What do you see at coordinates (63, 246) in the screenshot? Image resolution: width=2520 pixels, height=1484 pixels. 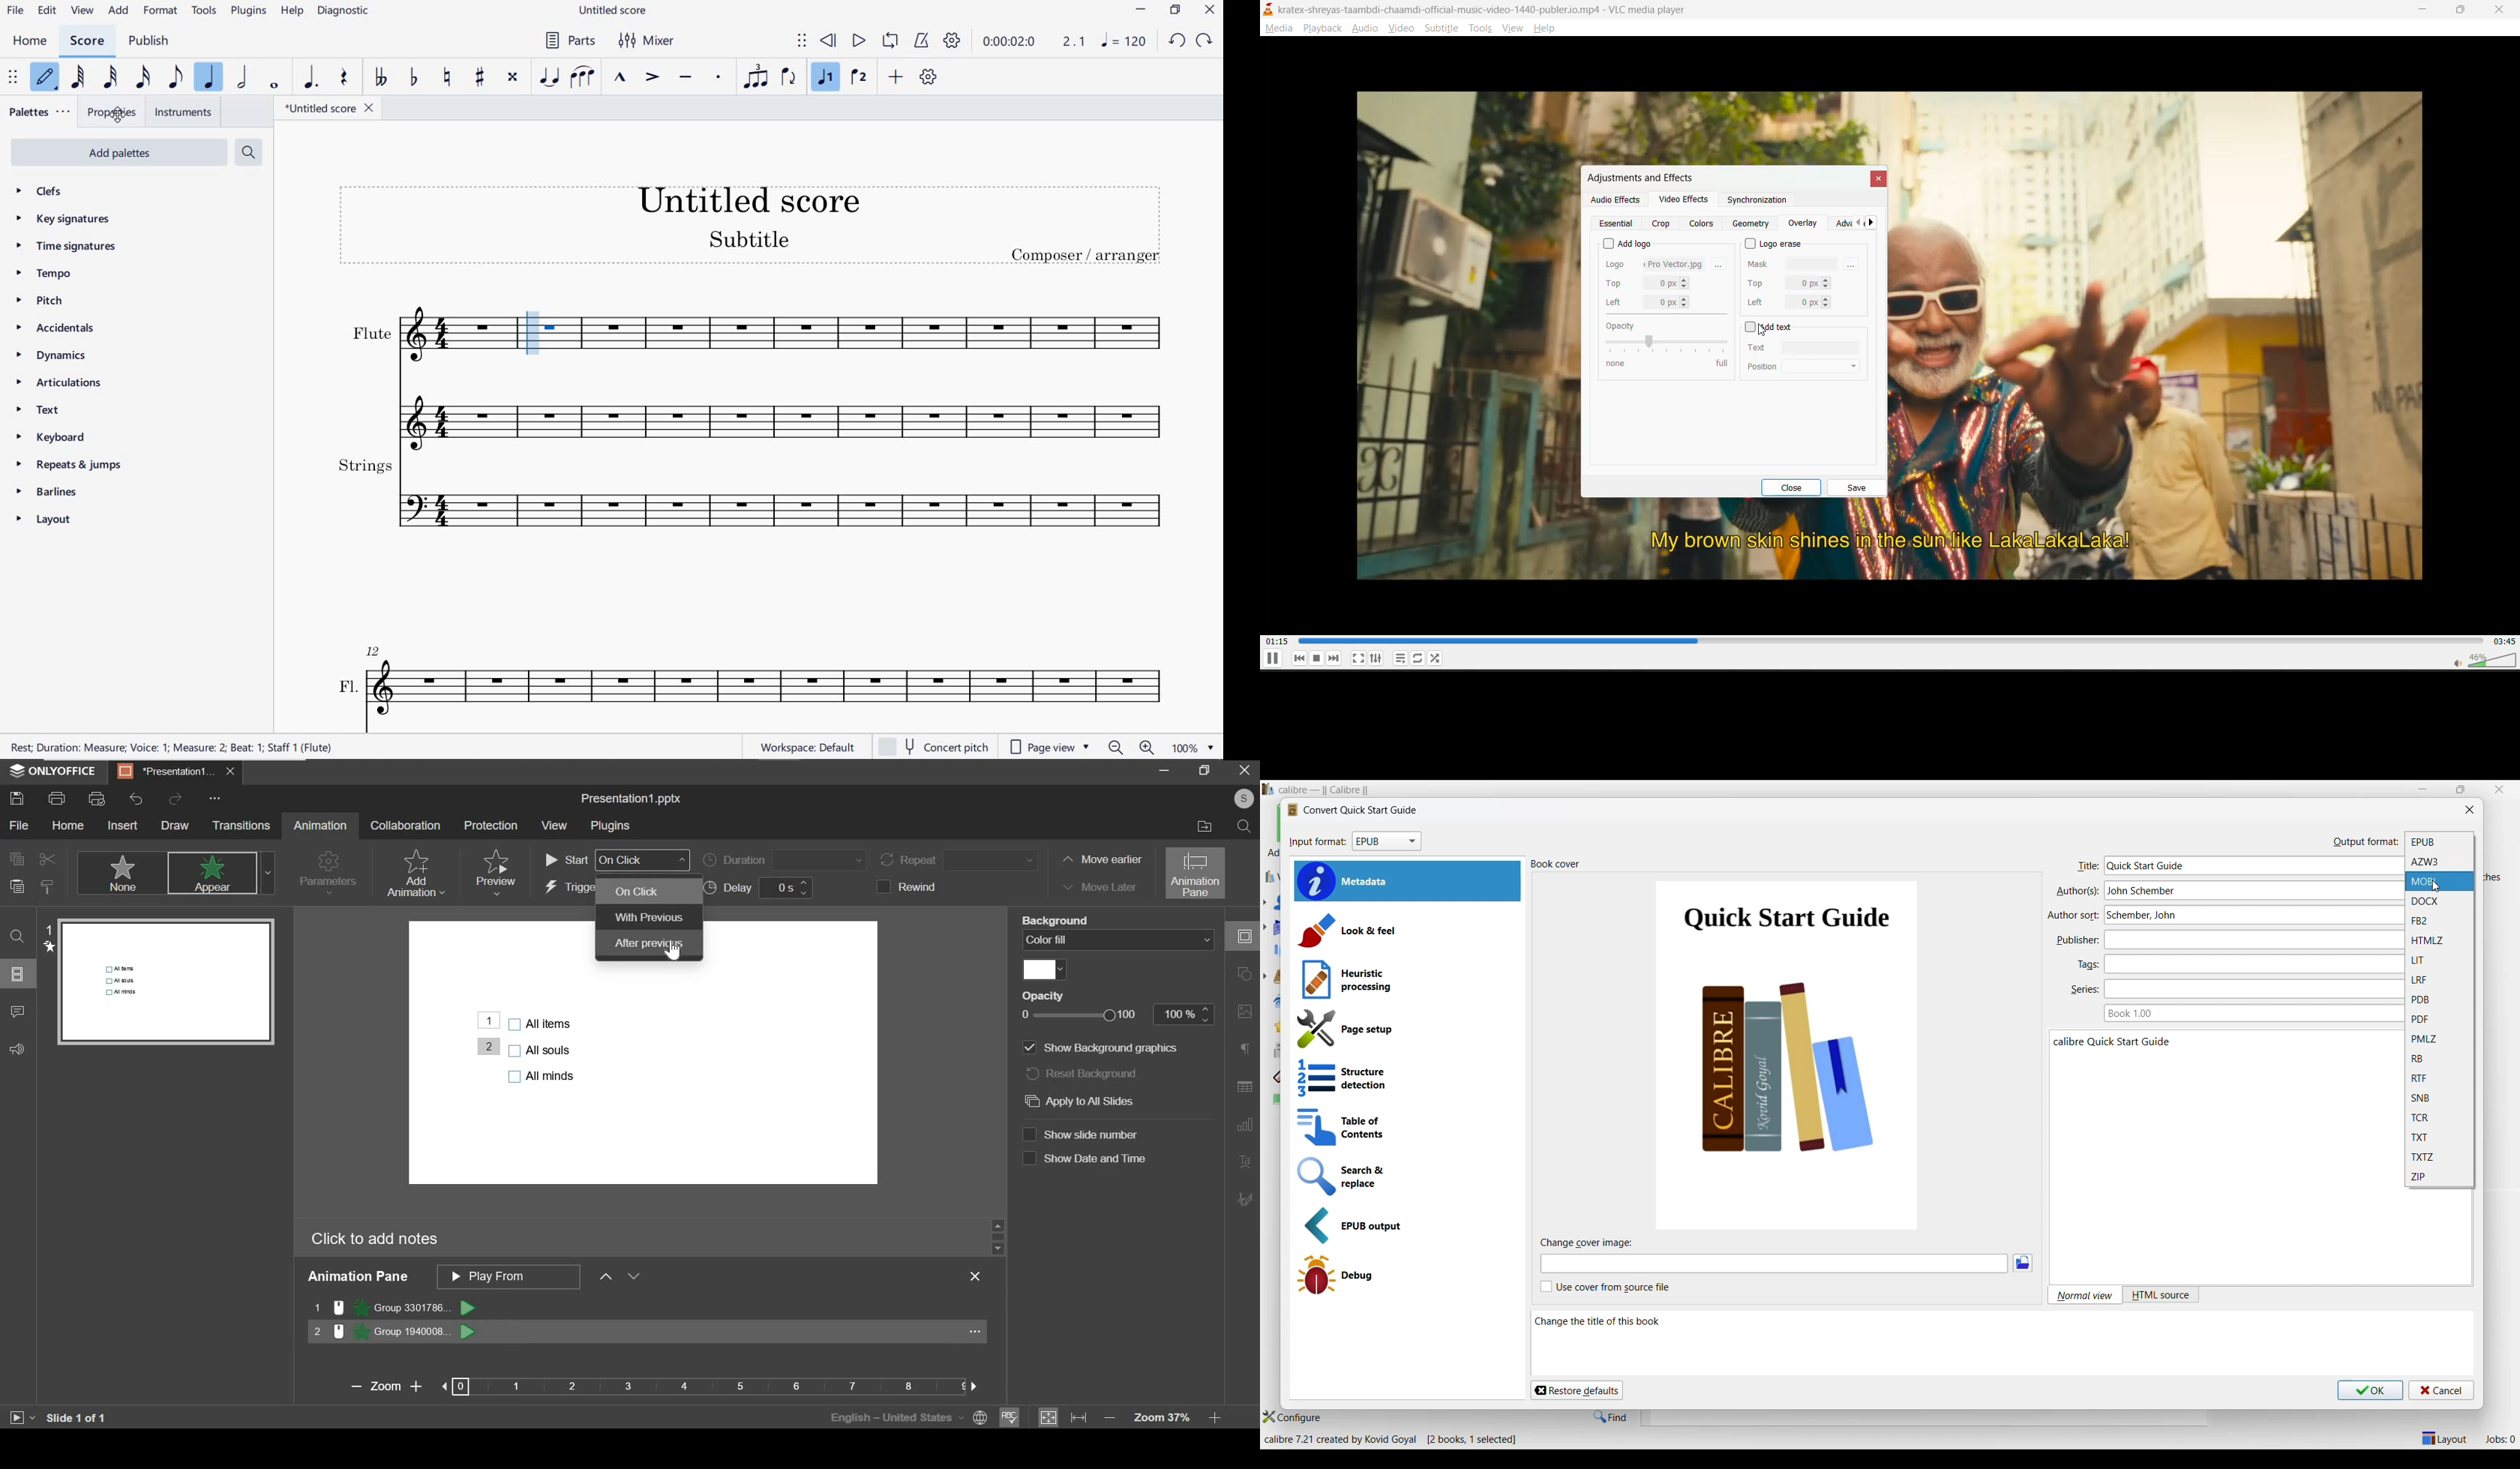 I see `time signatures` at bounding box center [63, 246].